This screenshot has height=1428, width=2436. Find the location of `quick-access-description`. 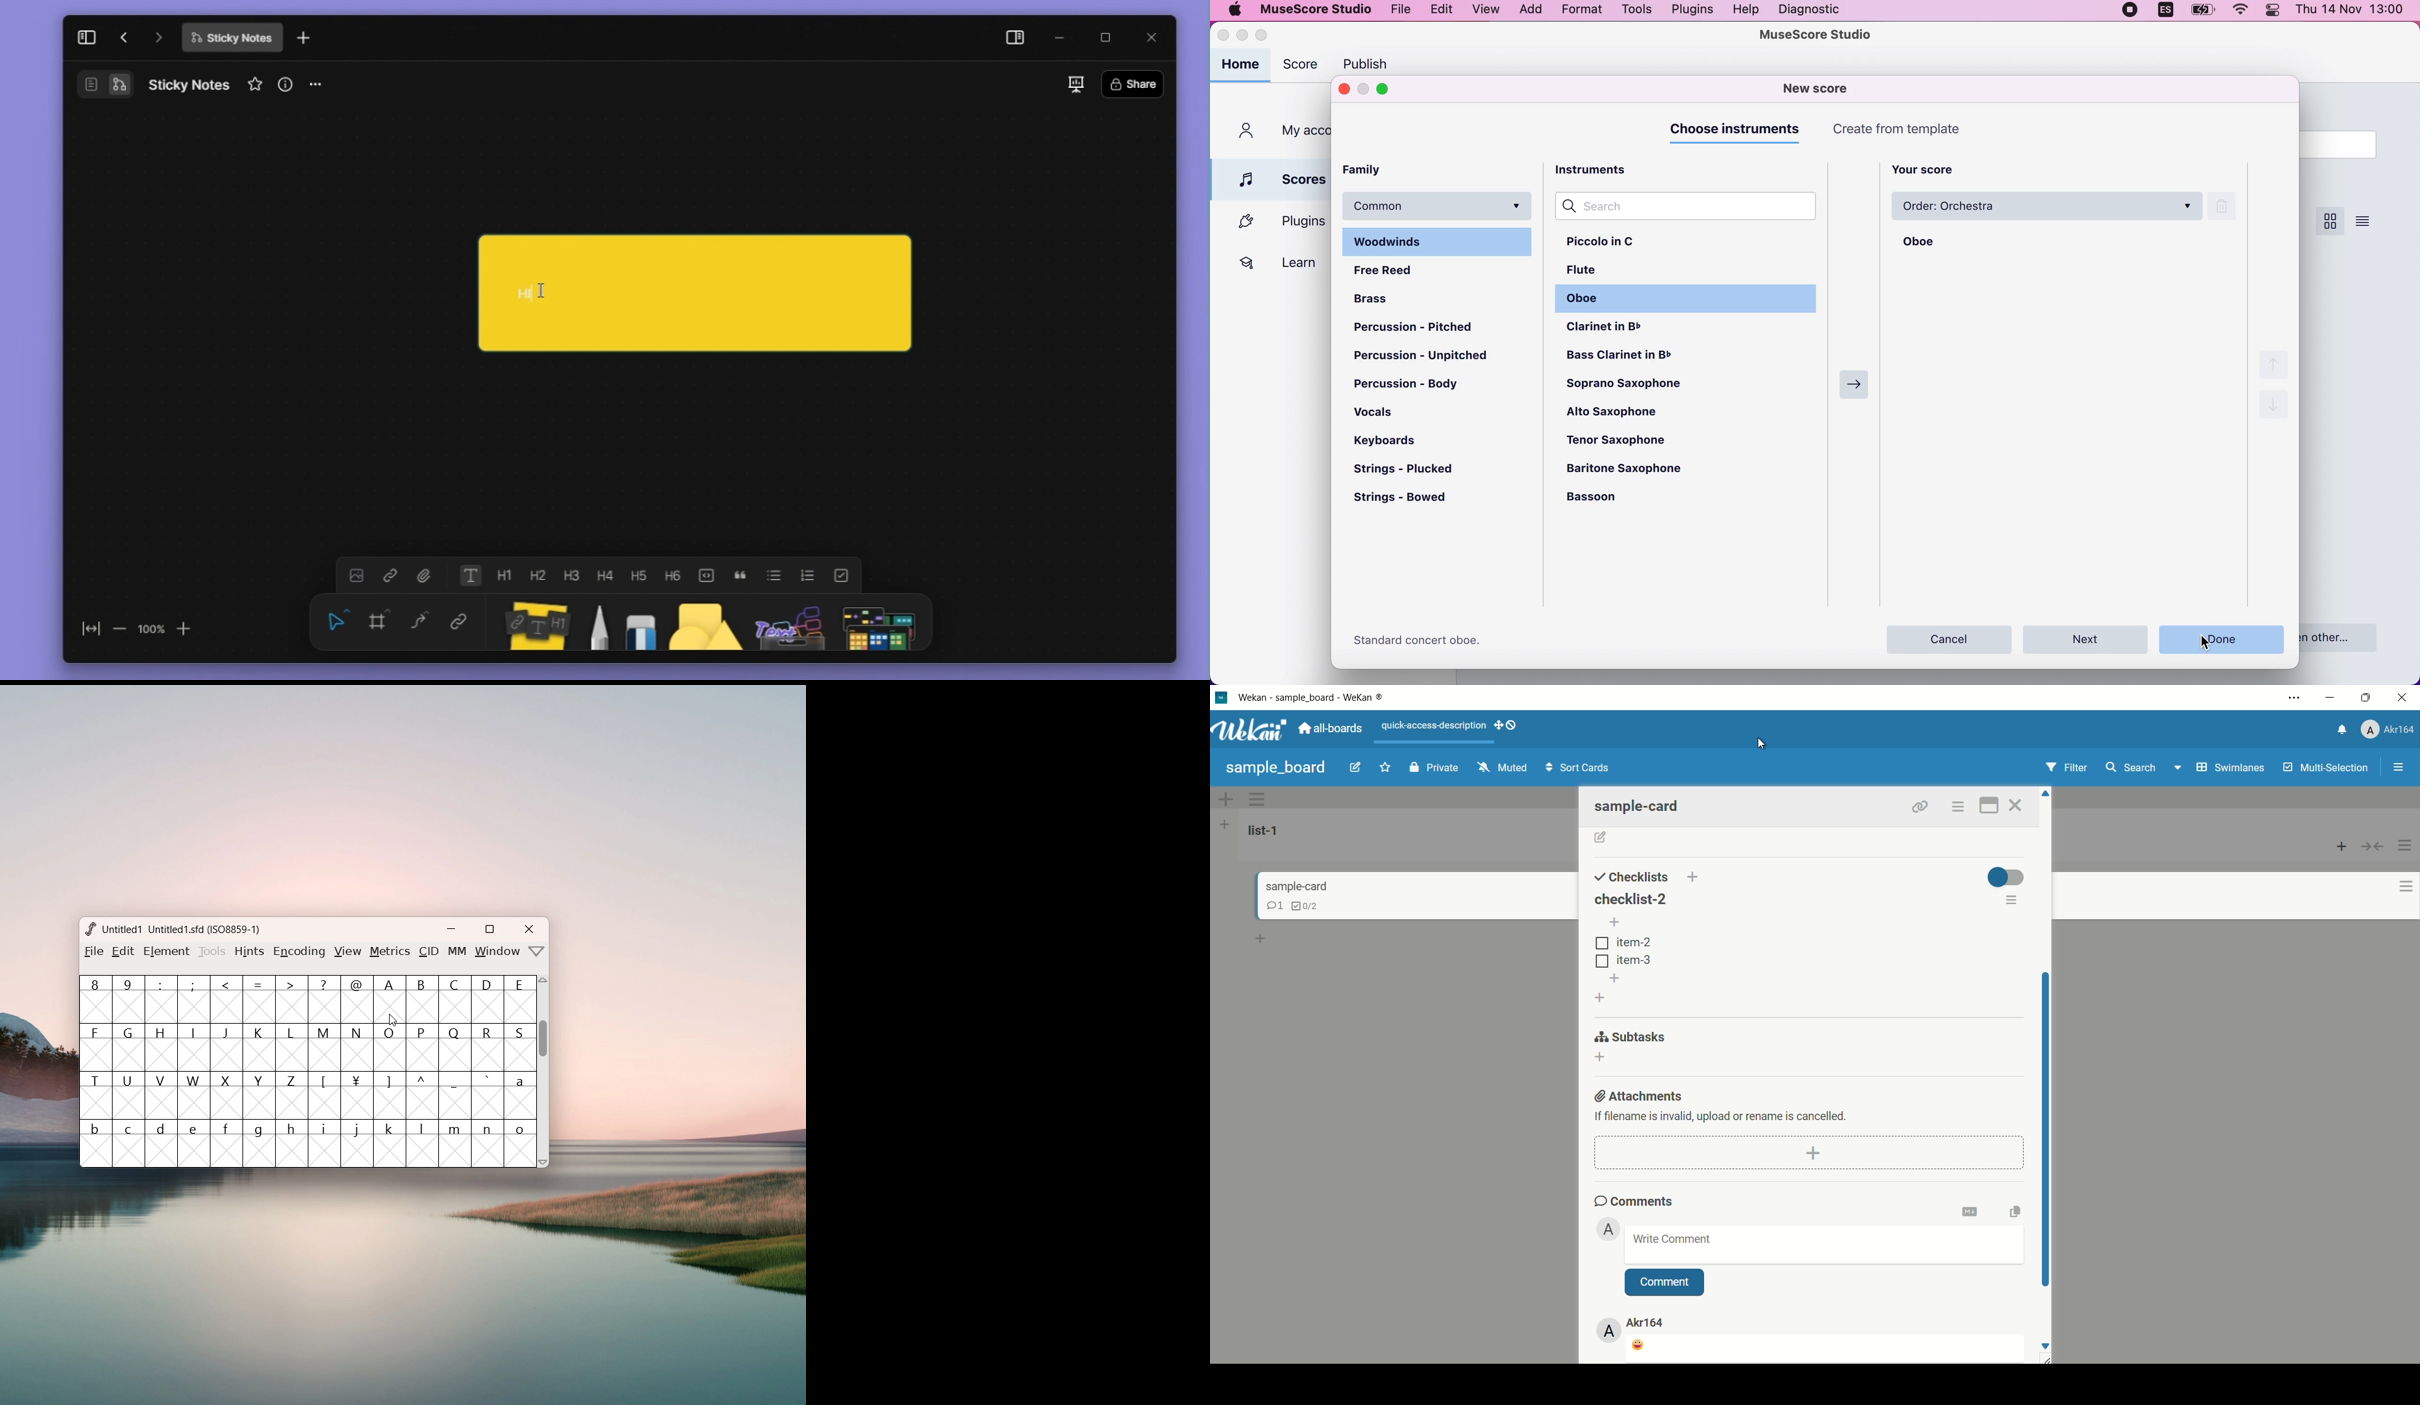

quick-access-description is located at coordinates (1434, 726).